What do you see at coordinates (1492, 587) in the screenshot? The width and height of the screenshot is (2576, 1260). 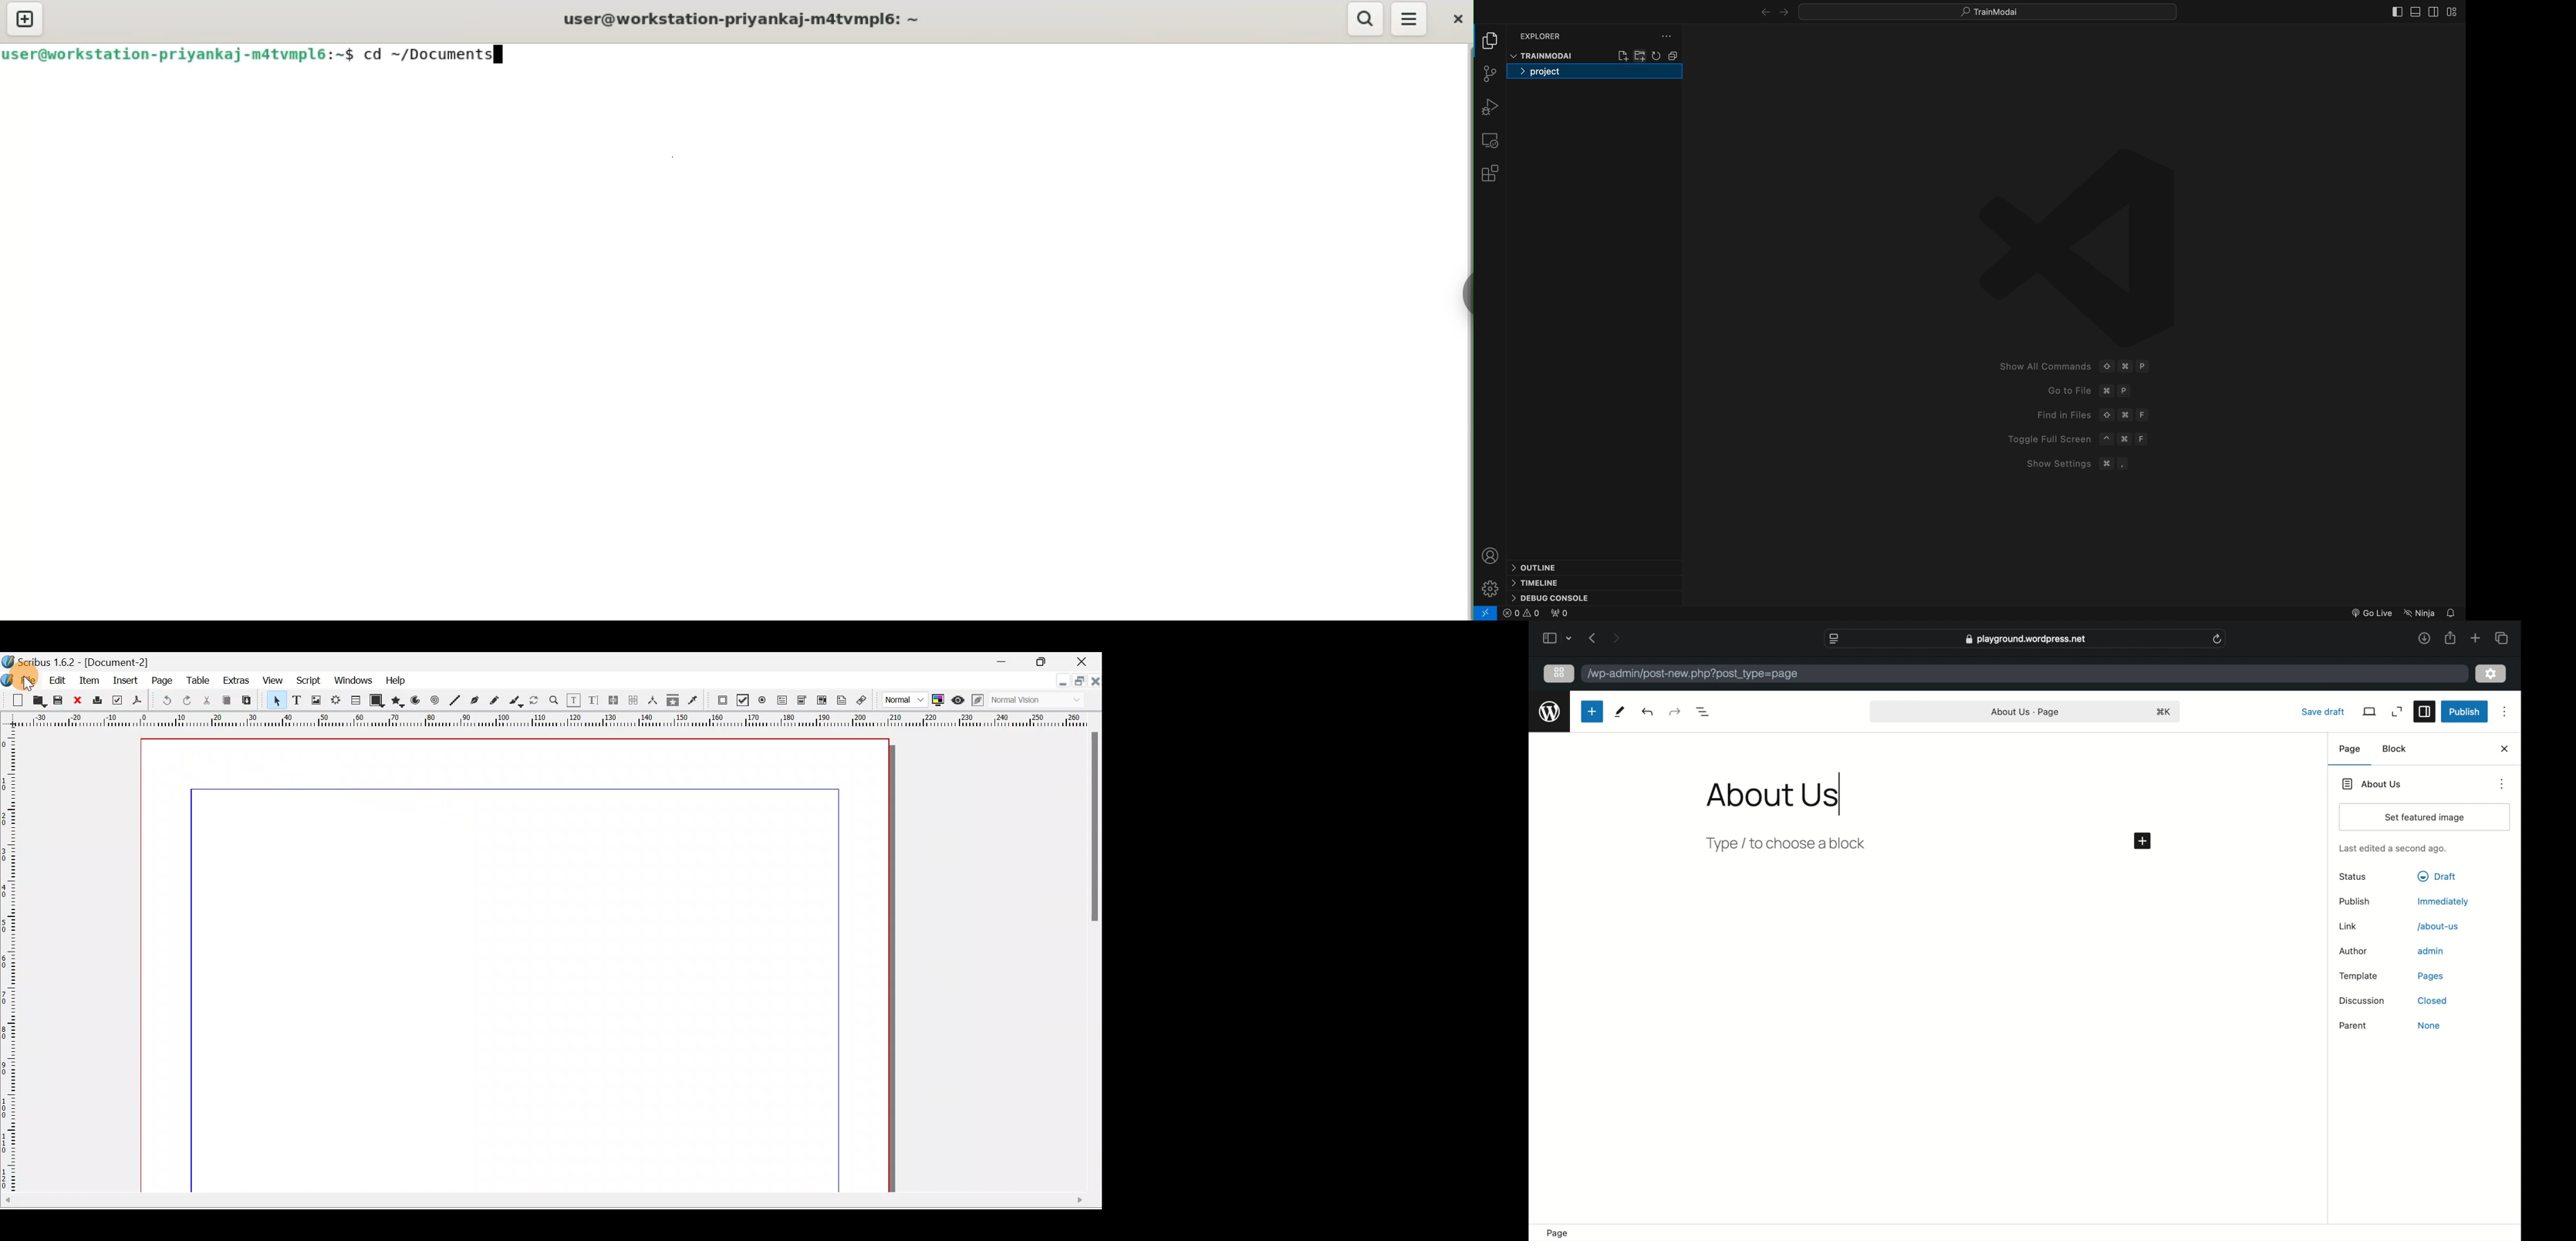 I see `settings` at bounding box center [1492, 587].